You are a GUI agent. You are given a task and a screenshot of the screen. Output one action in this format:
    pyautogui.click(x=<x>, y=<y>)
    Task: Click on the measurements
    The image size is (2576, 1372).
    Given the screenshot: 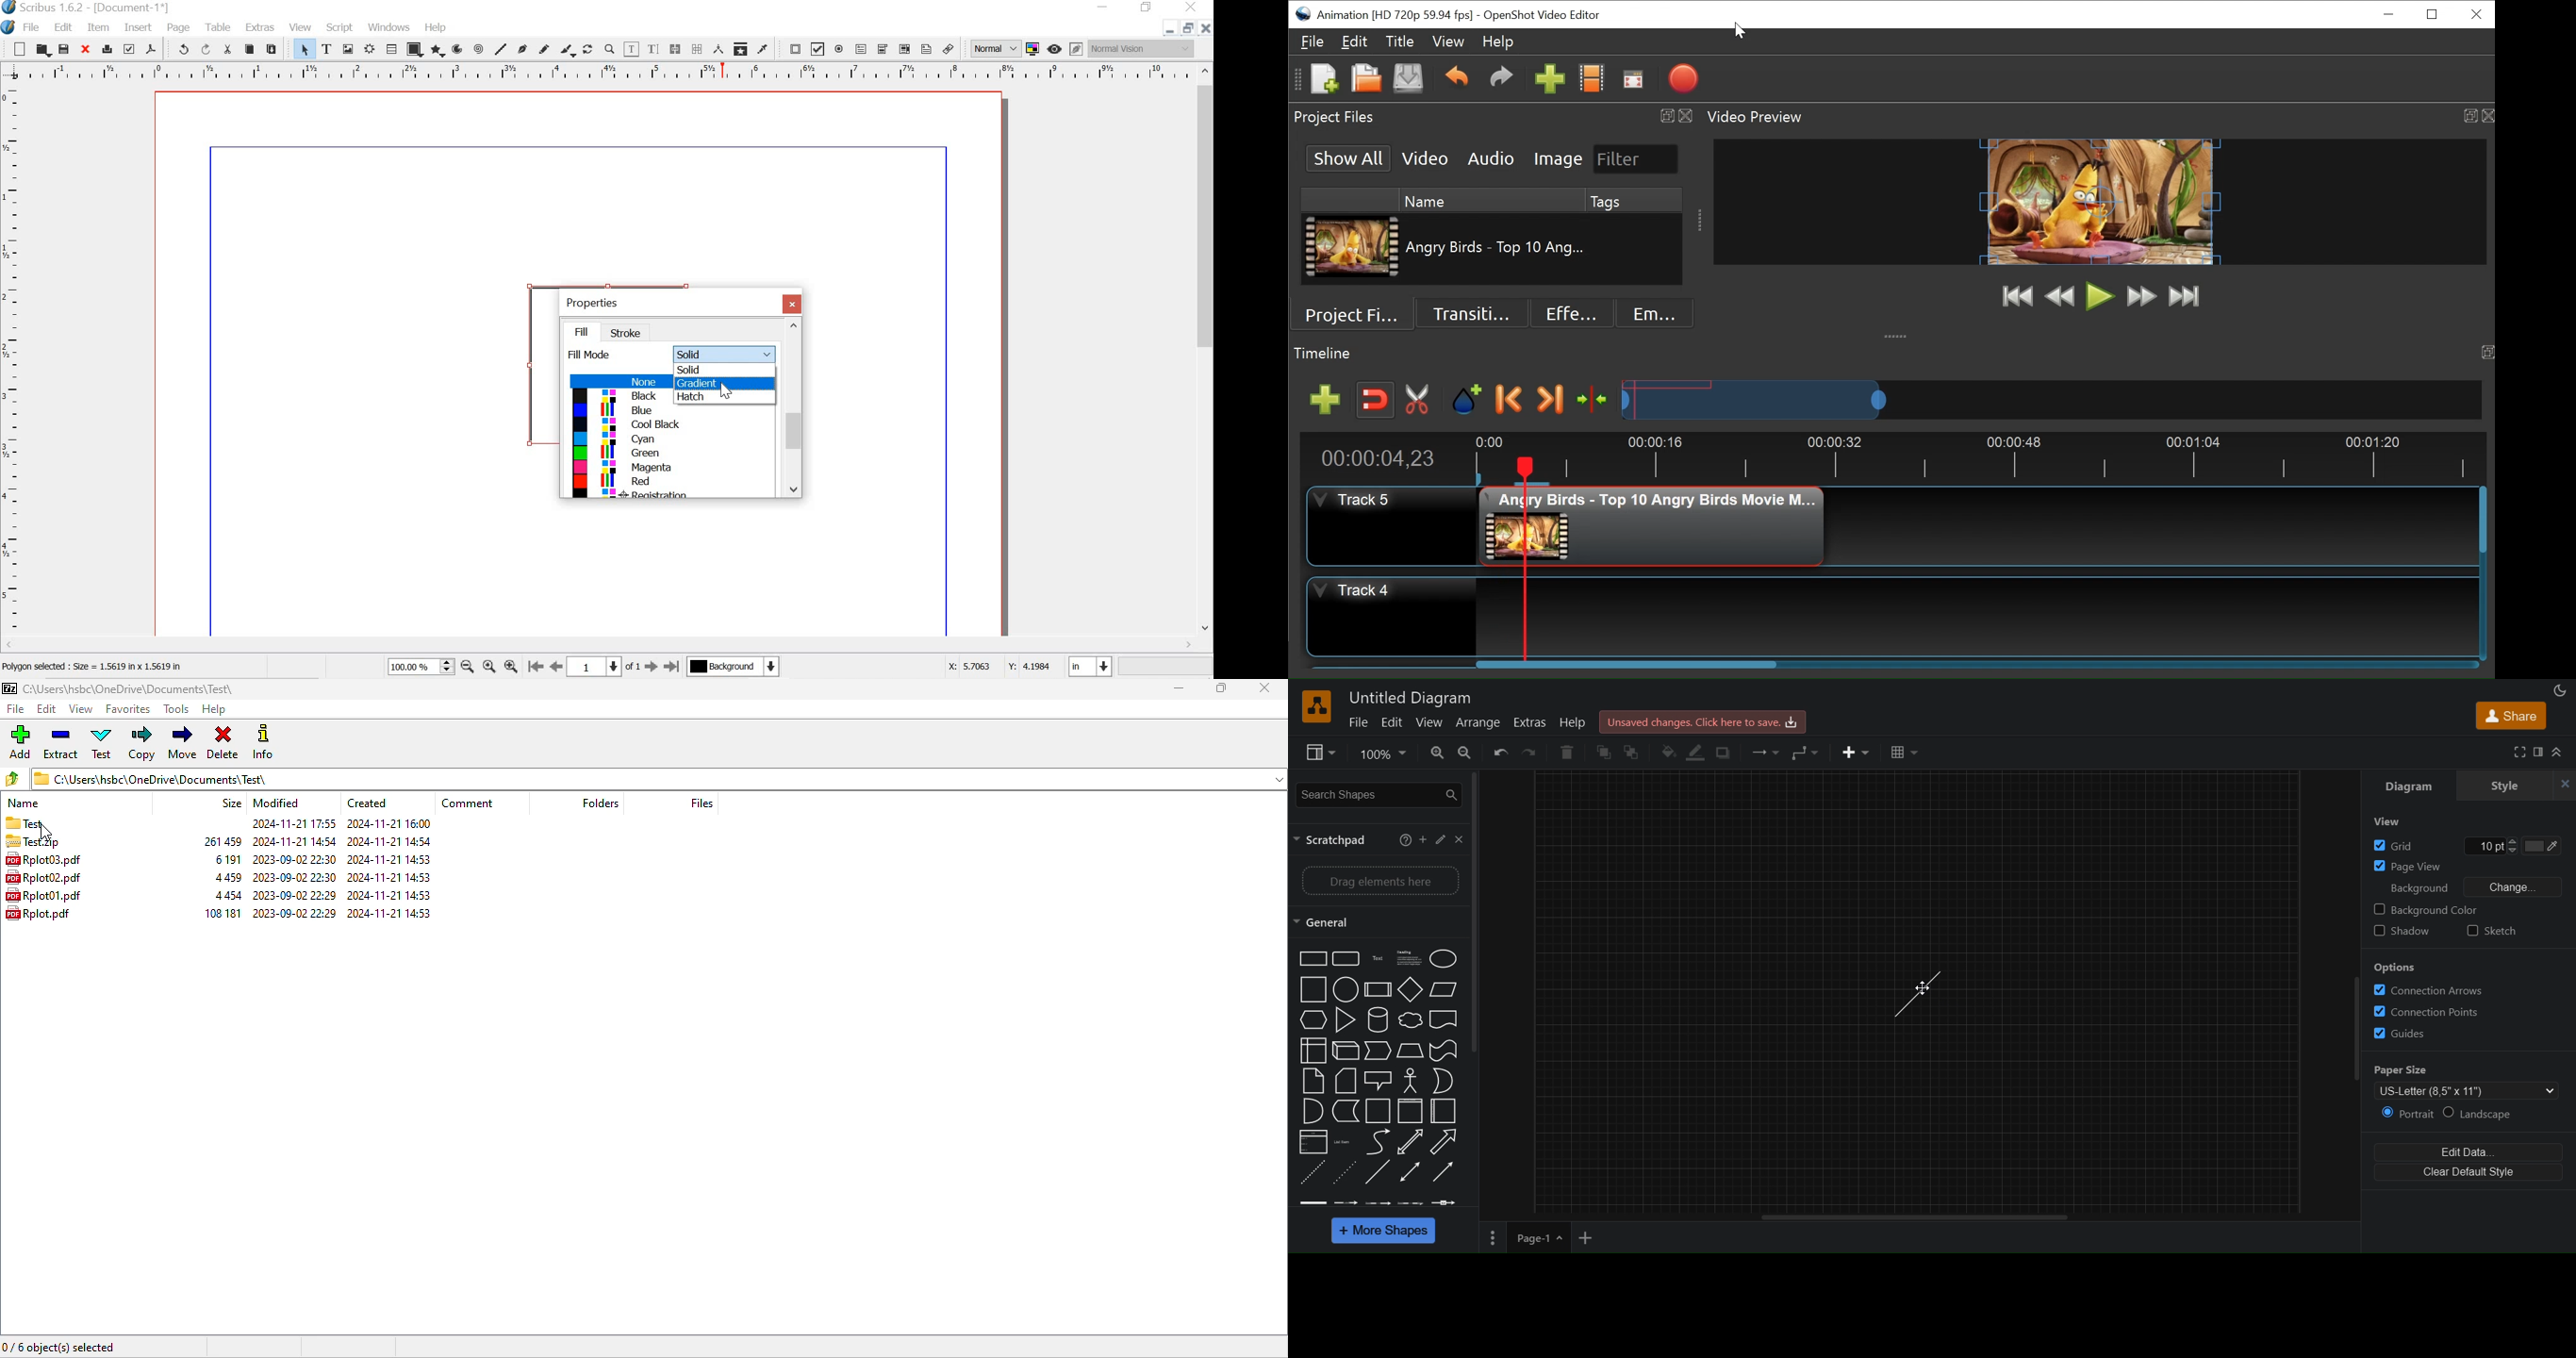 What is the action you would take?
    pyautogui.click(x=717, y=49)
    